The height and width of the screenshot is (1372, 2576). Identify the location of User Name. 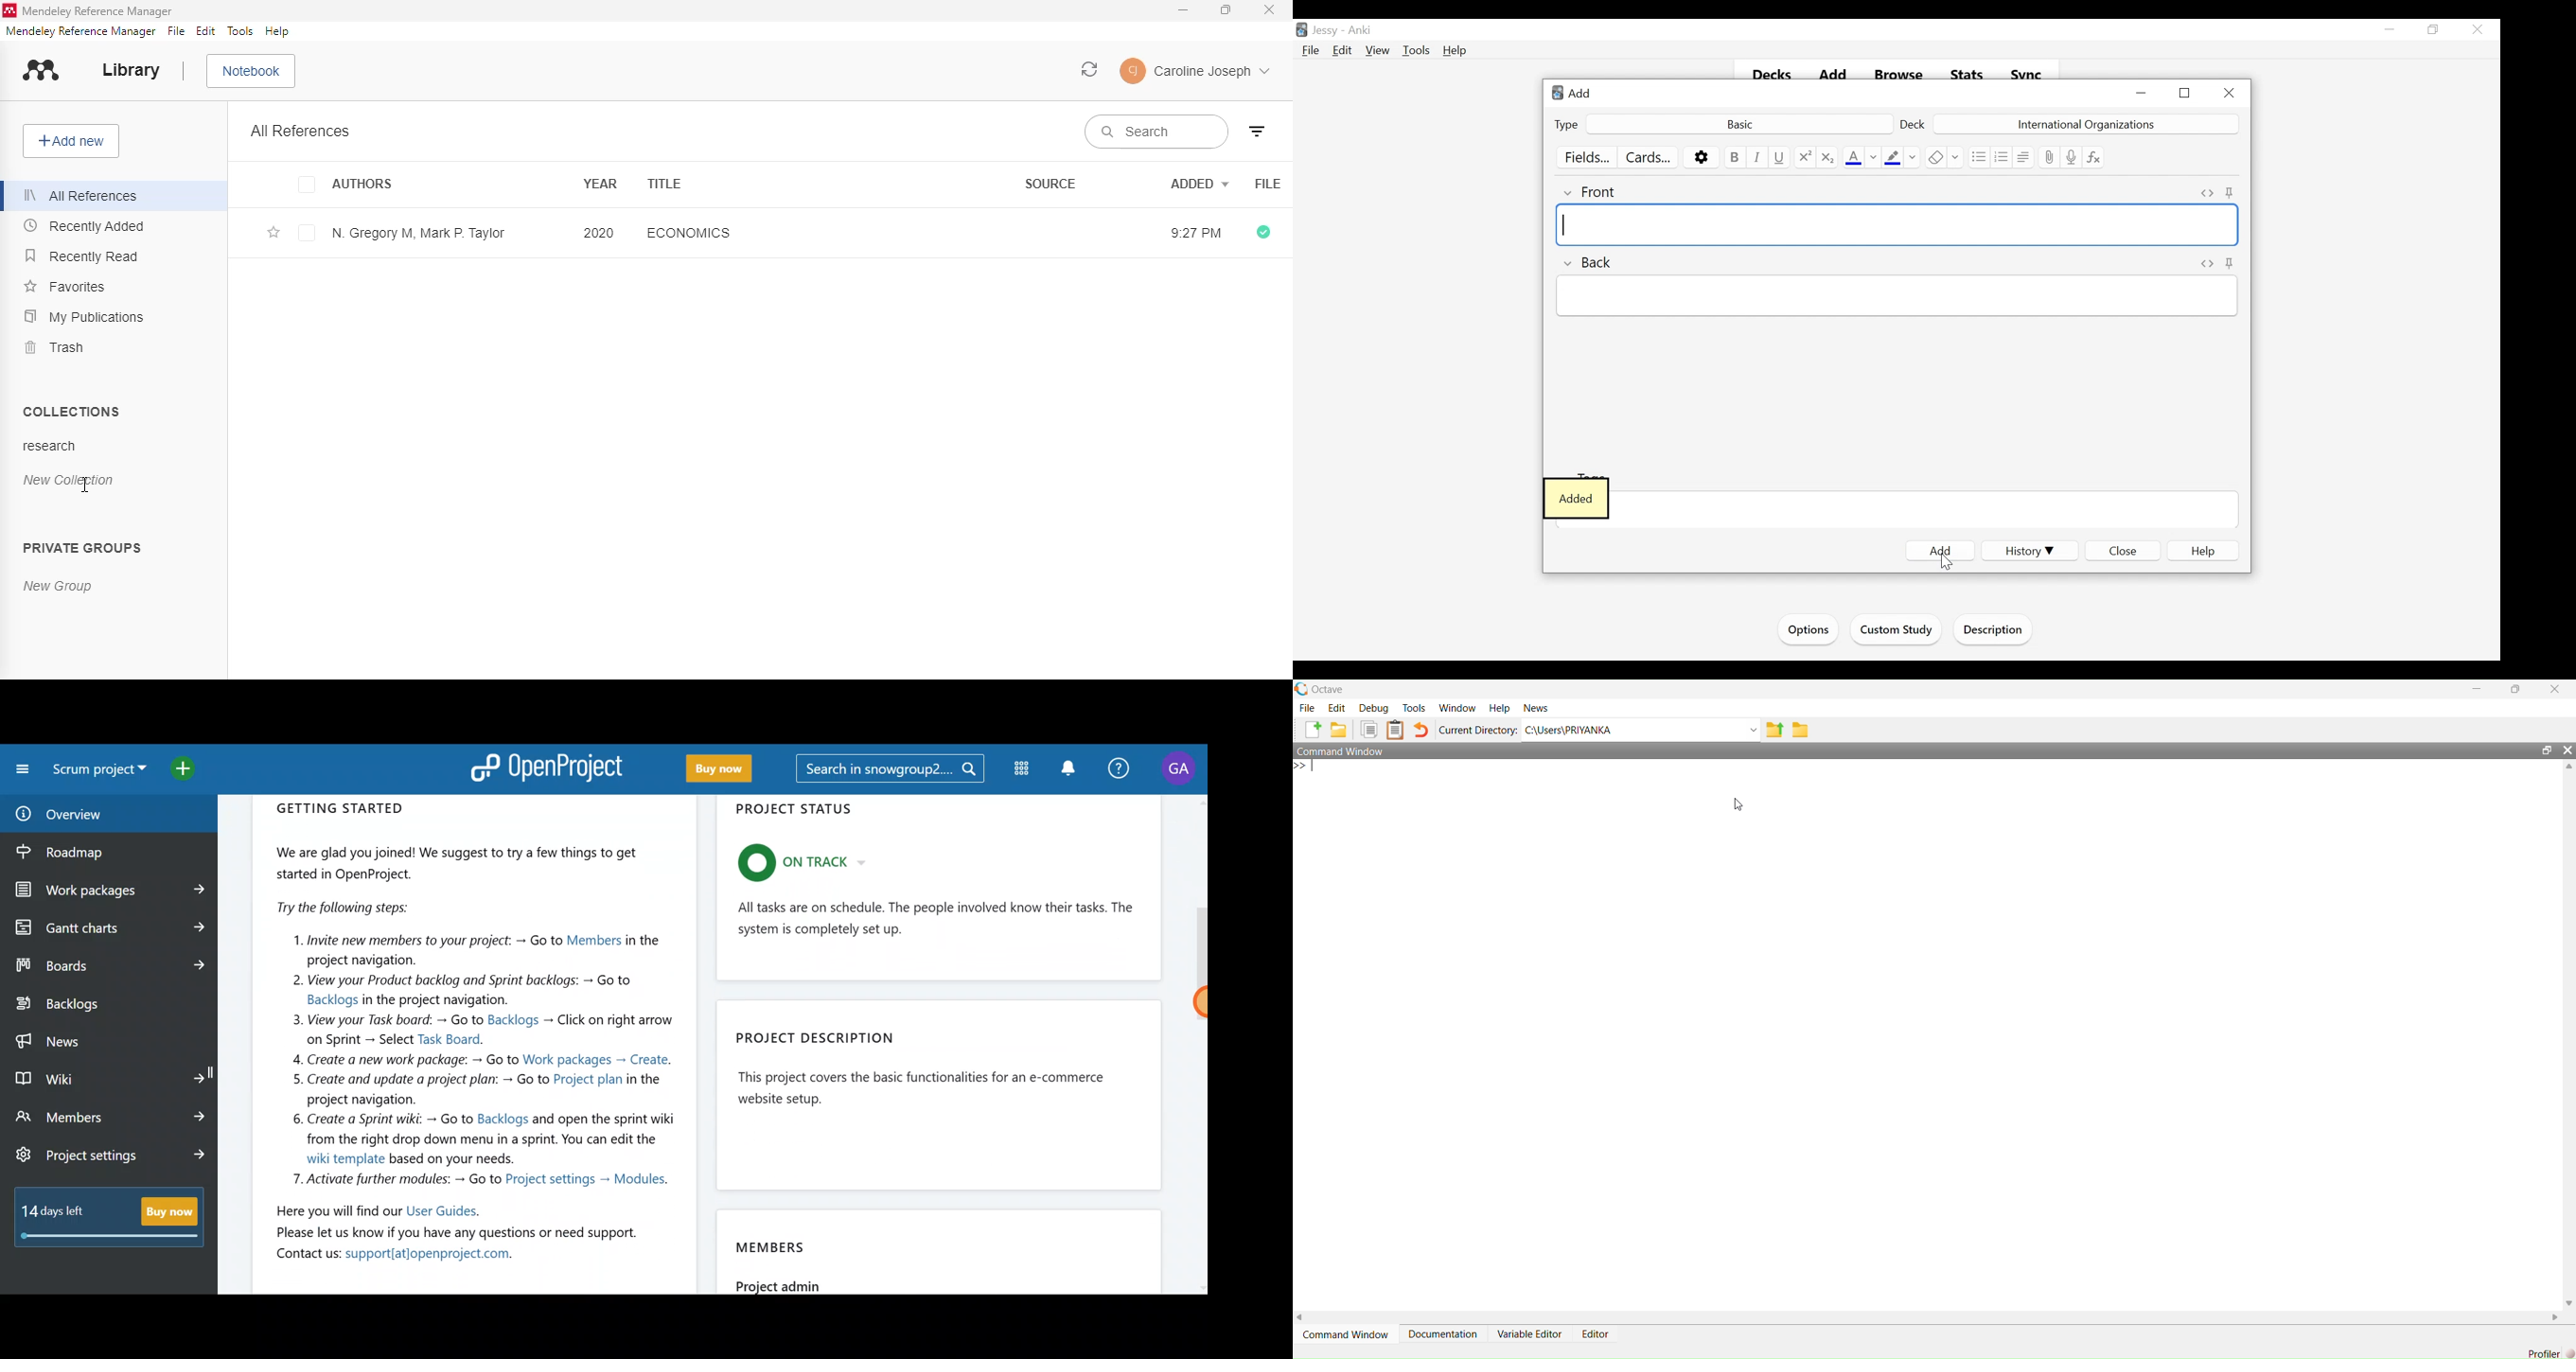
(1325, 31).